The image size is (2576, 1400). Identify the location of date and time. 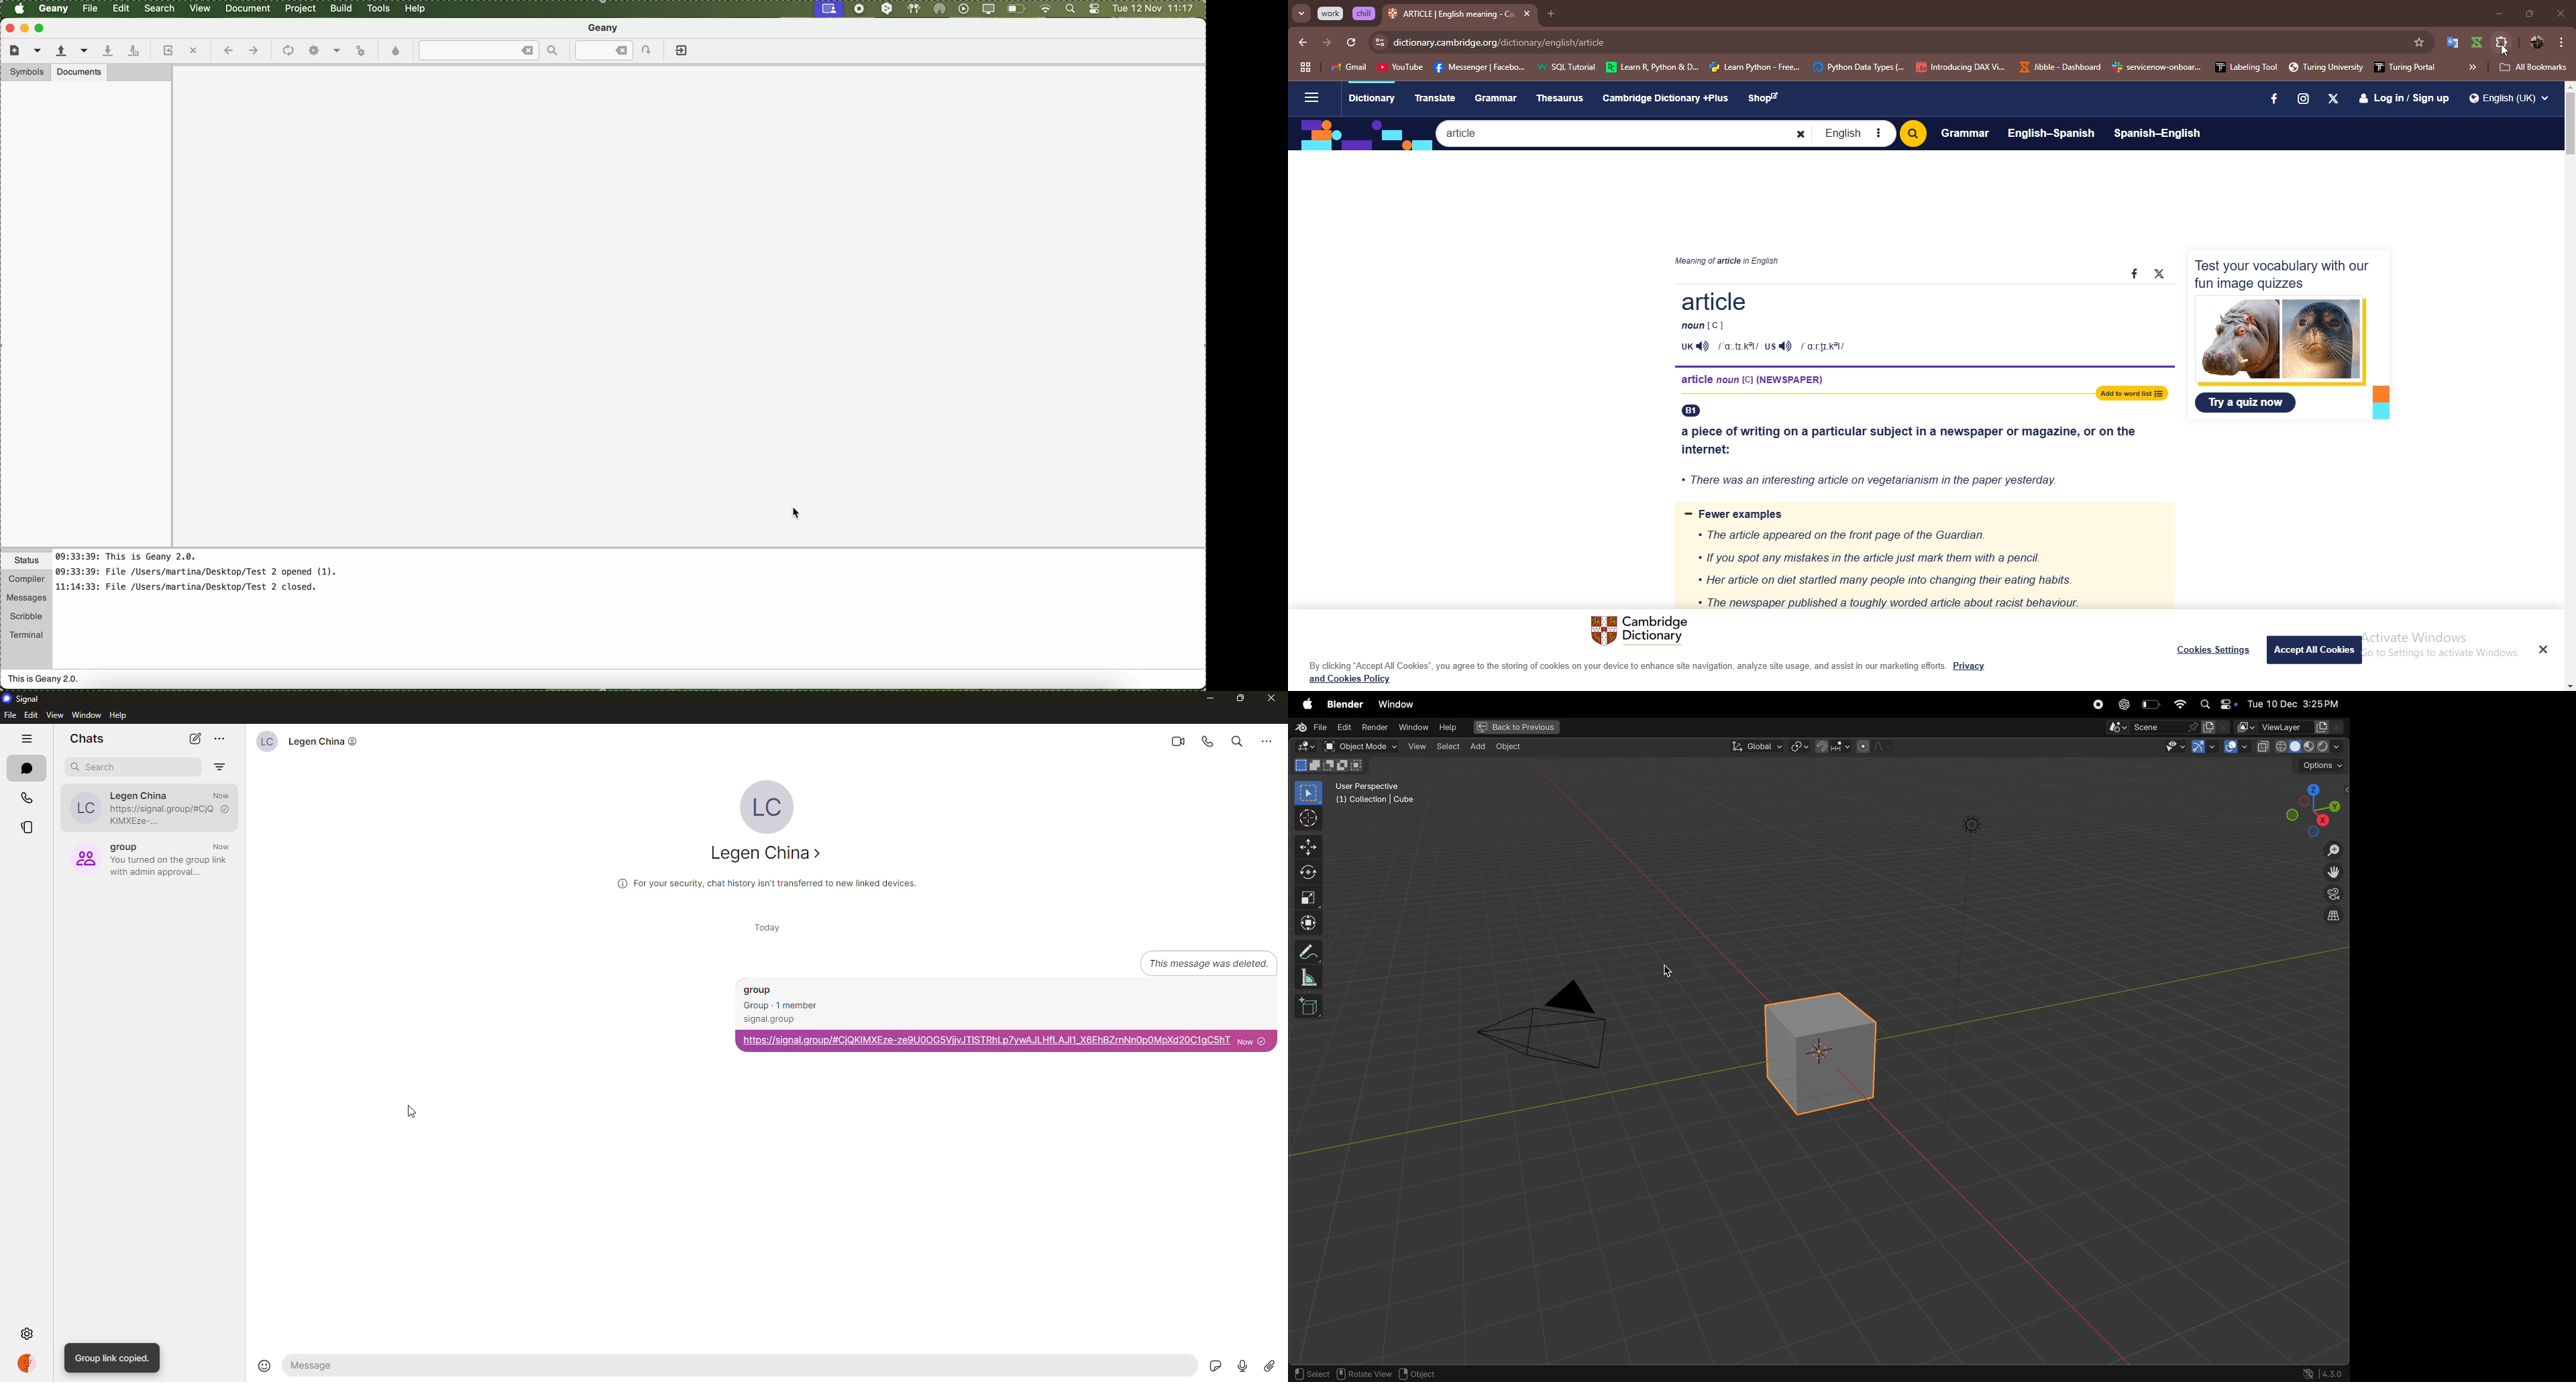
(2297, 701).